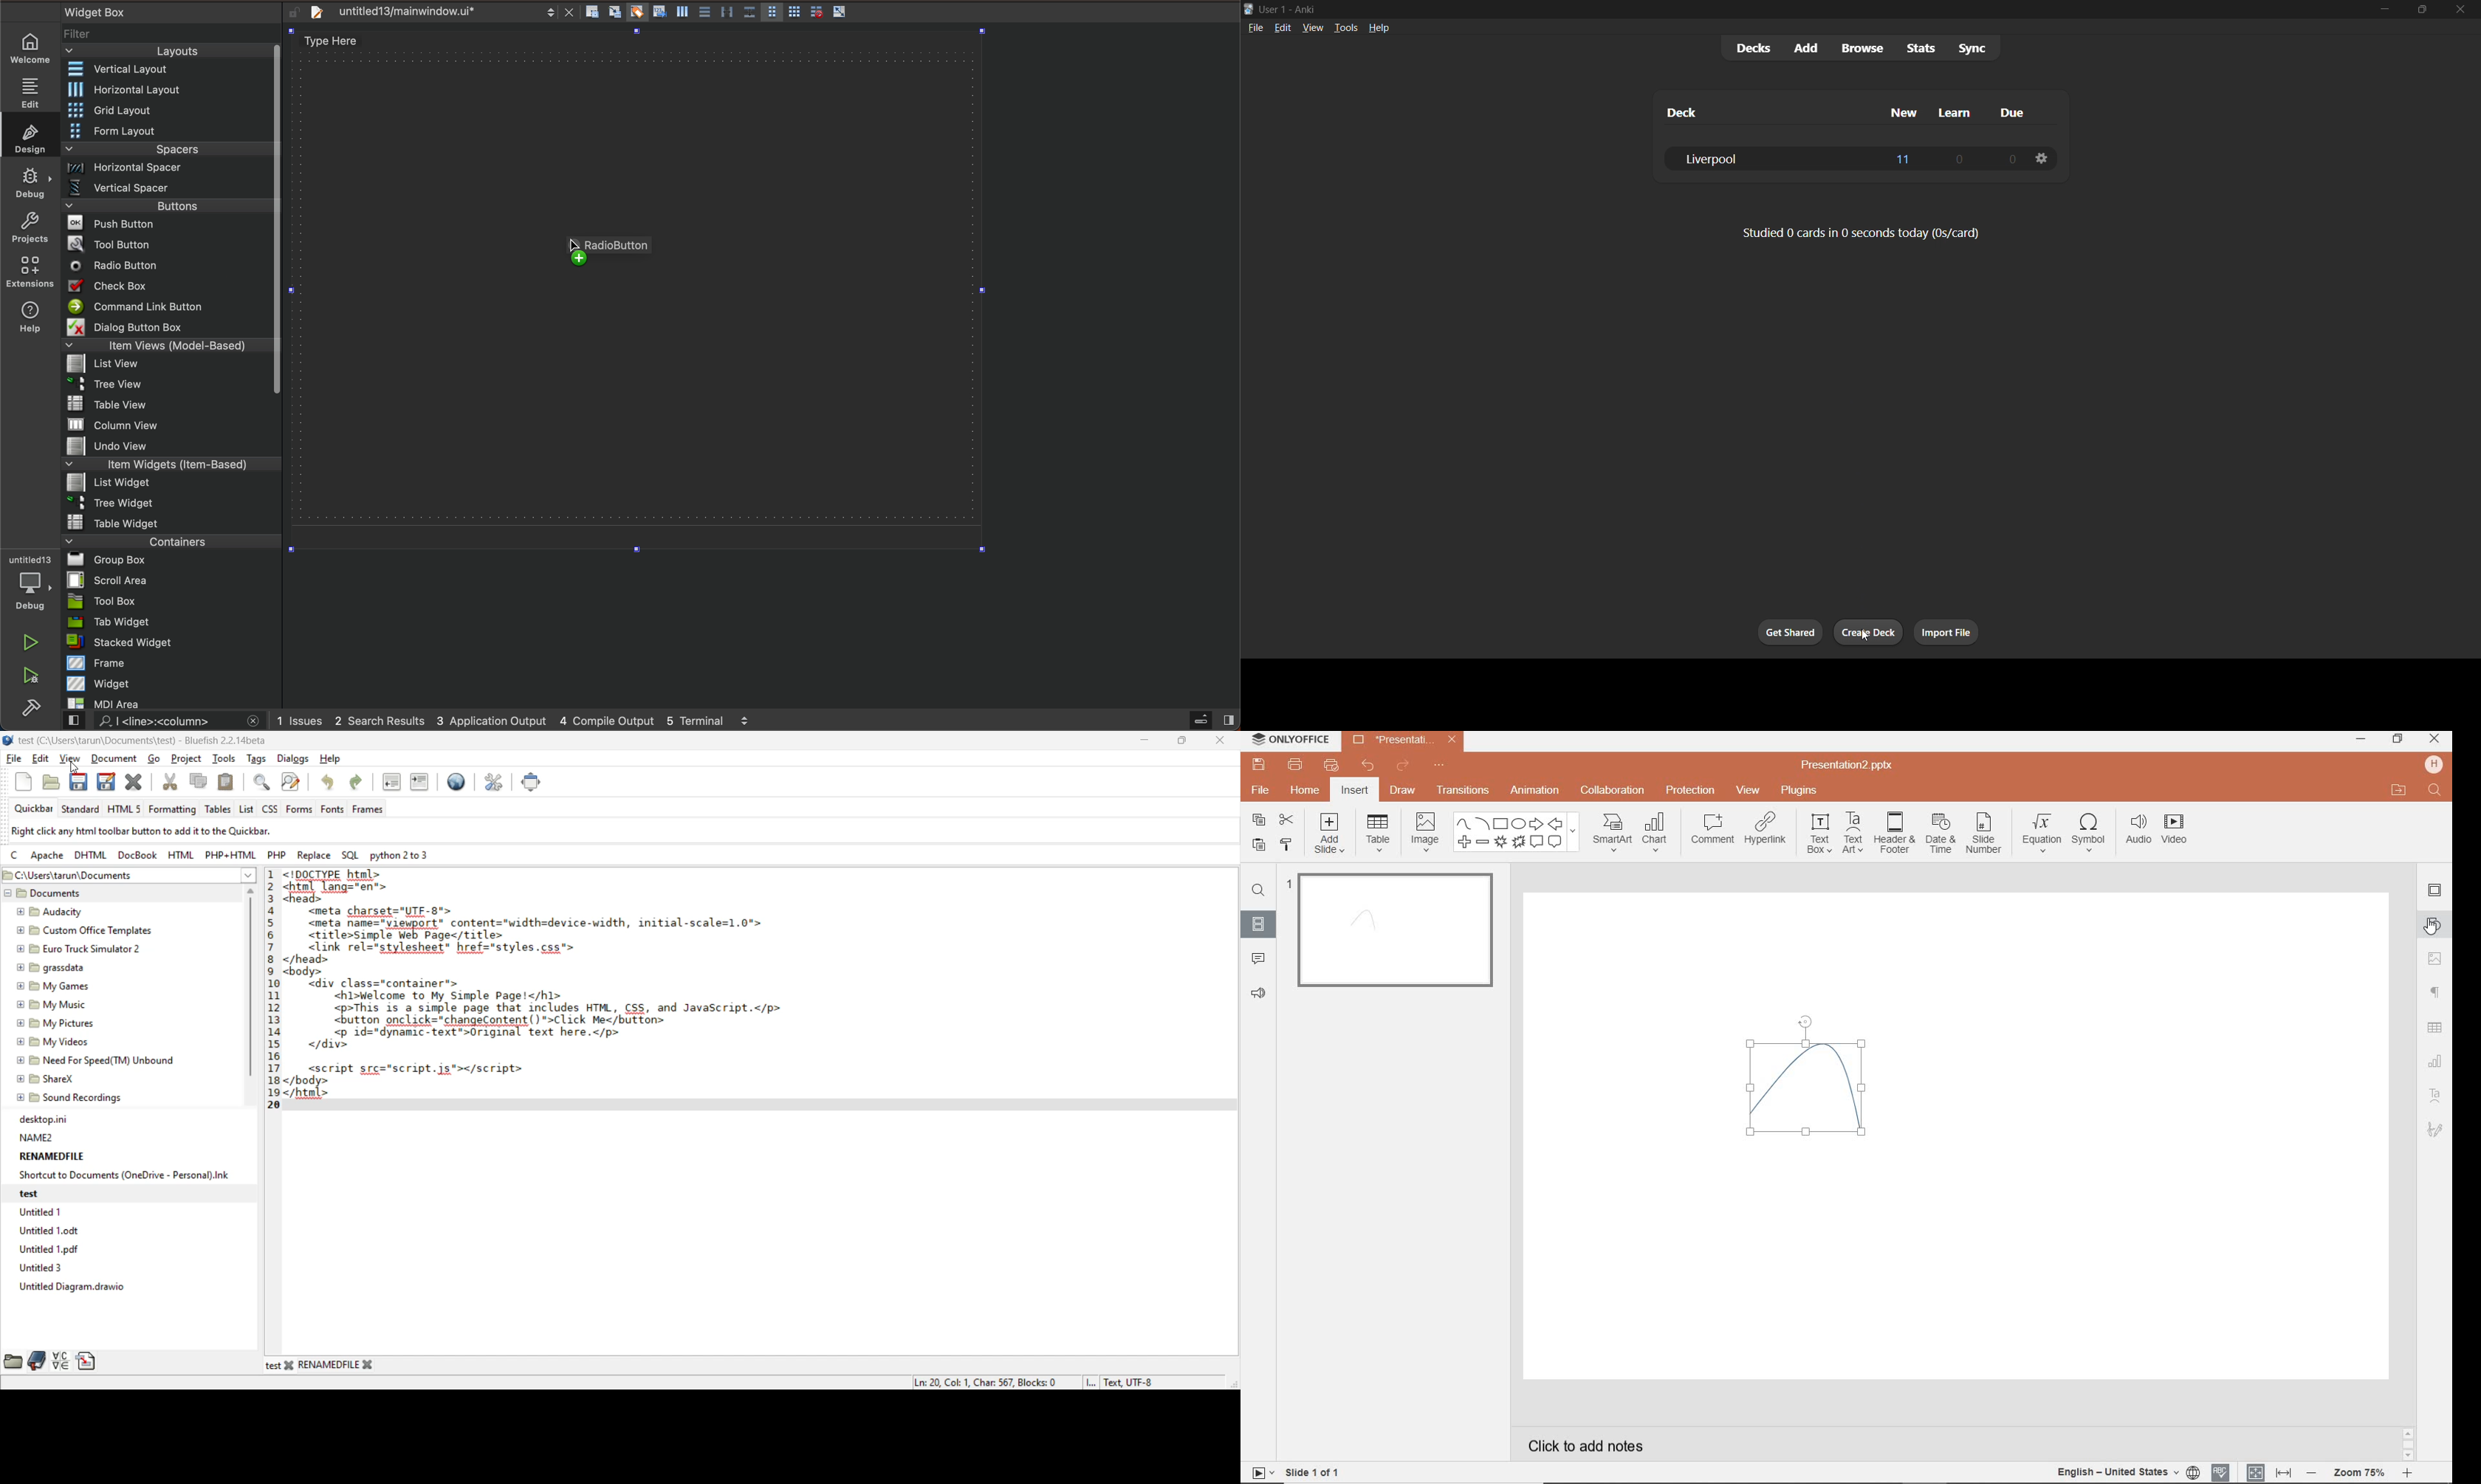 The width and height of the screenshot is (2492, 1484). Describe the element at coordinates (1439, 768) in the screenshot. I see `CUSTOMIZE QUICK ACCESS TOOLBAR` at that location.